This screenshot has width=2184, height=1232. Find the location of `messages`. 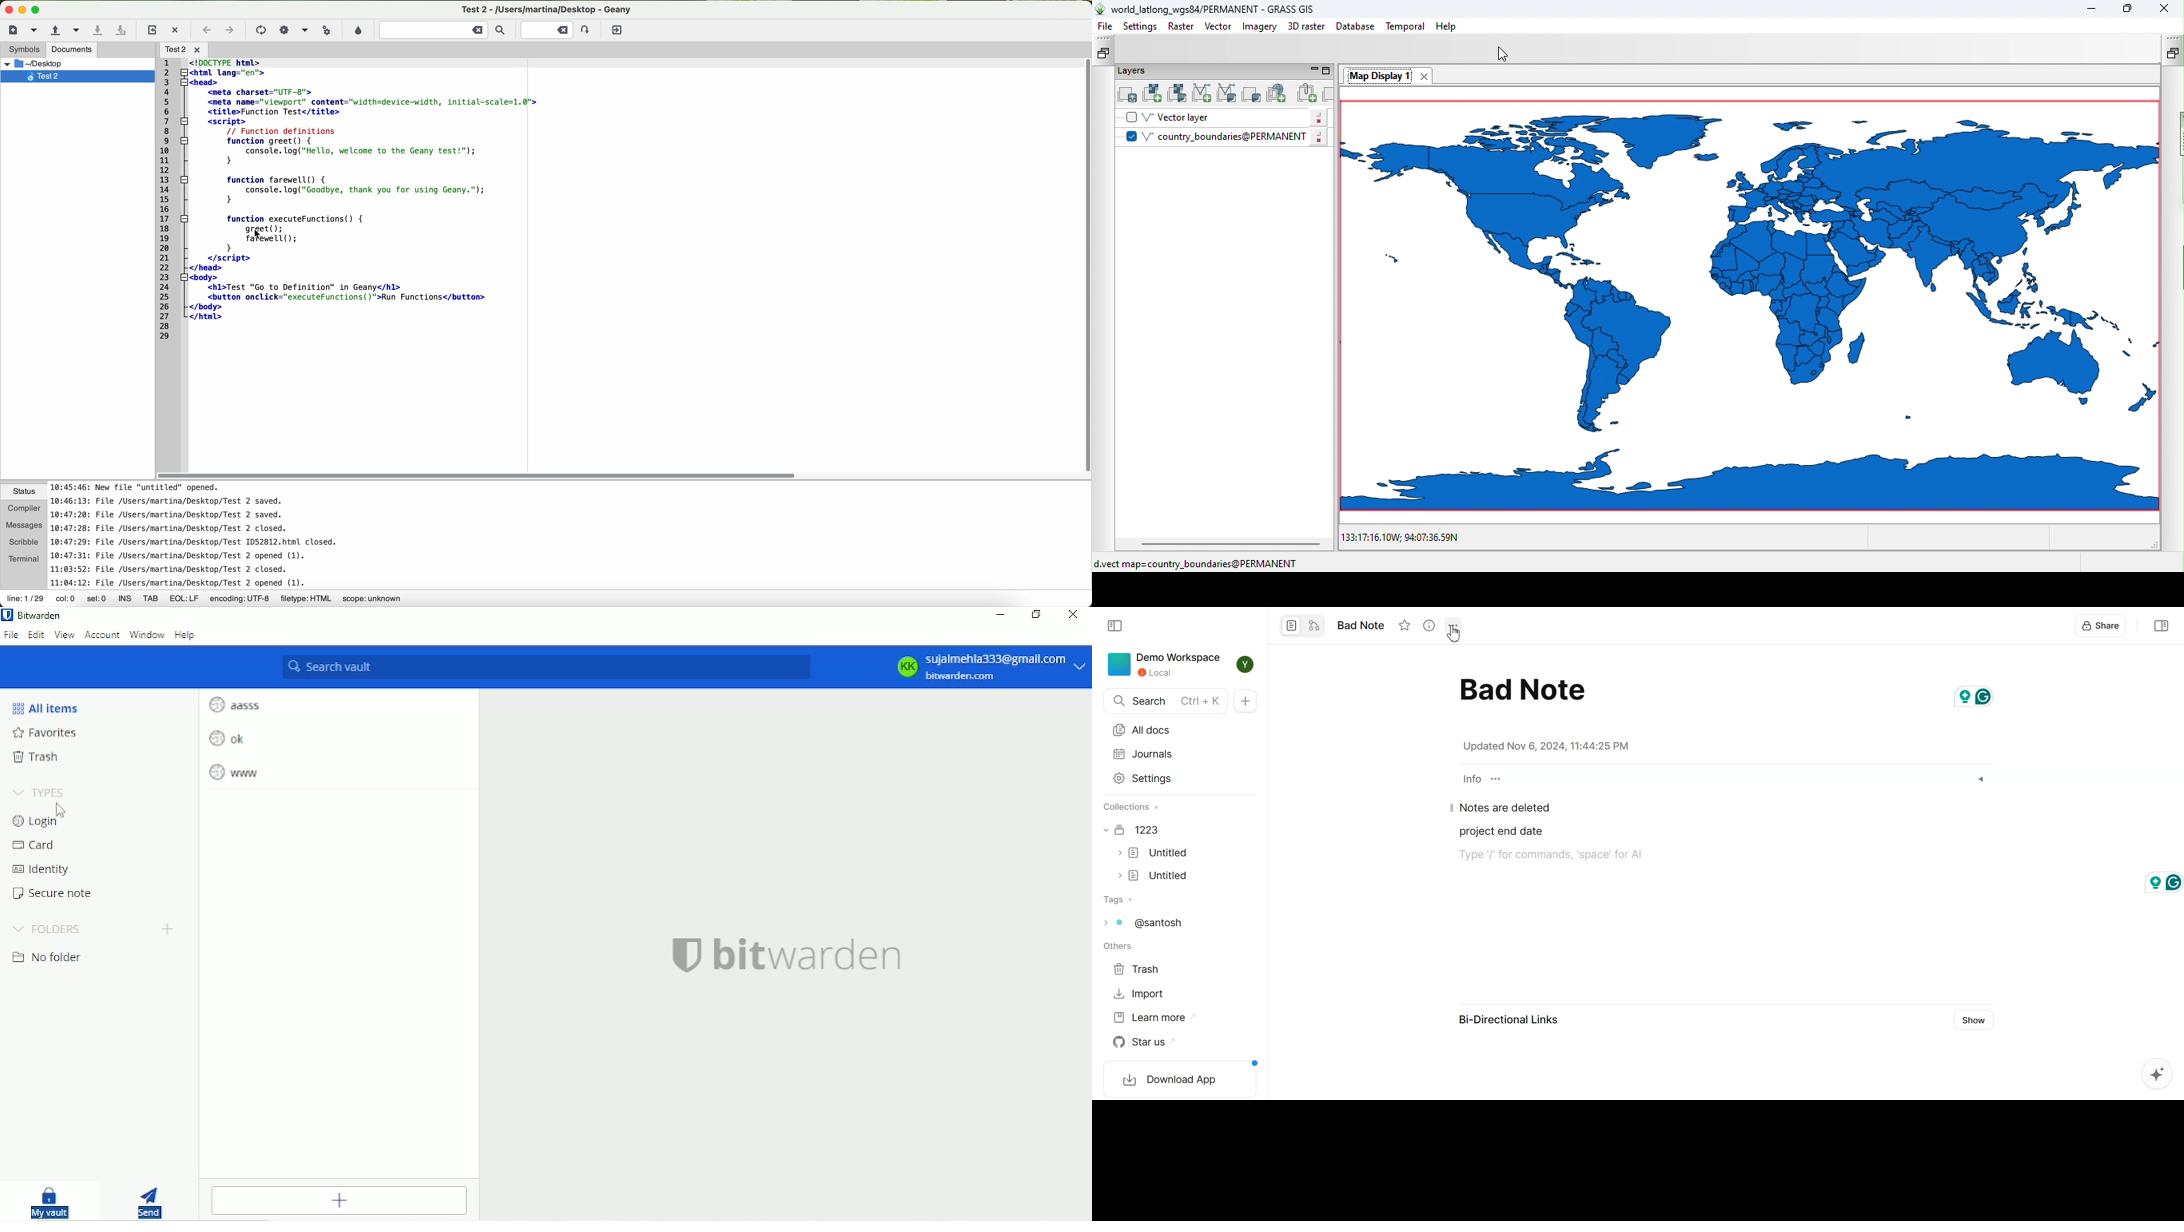

messages is located at coordinates (23, 525).